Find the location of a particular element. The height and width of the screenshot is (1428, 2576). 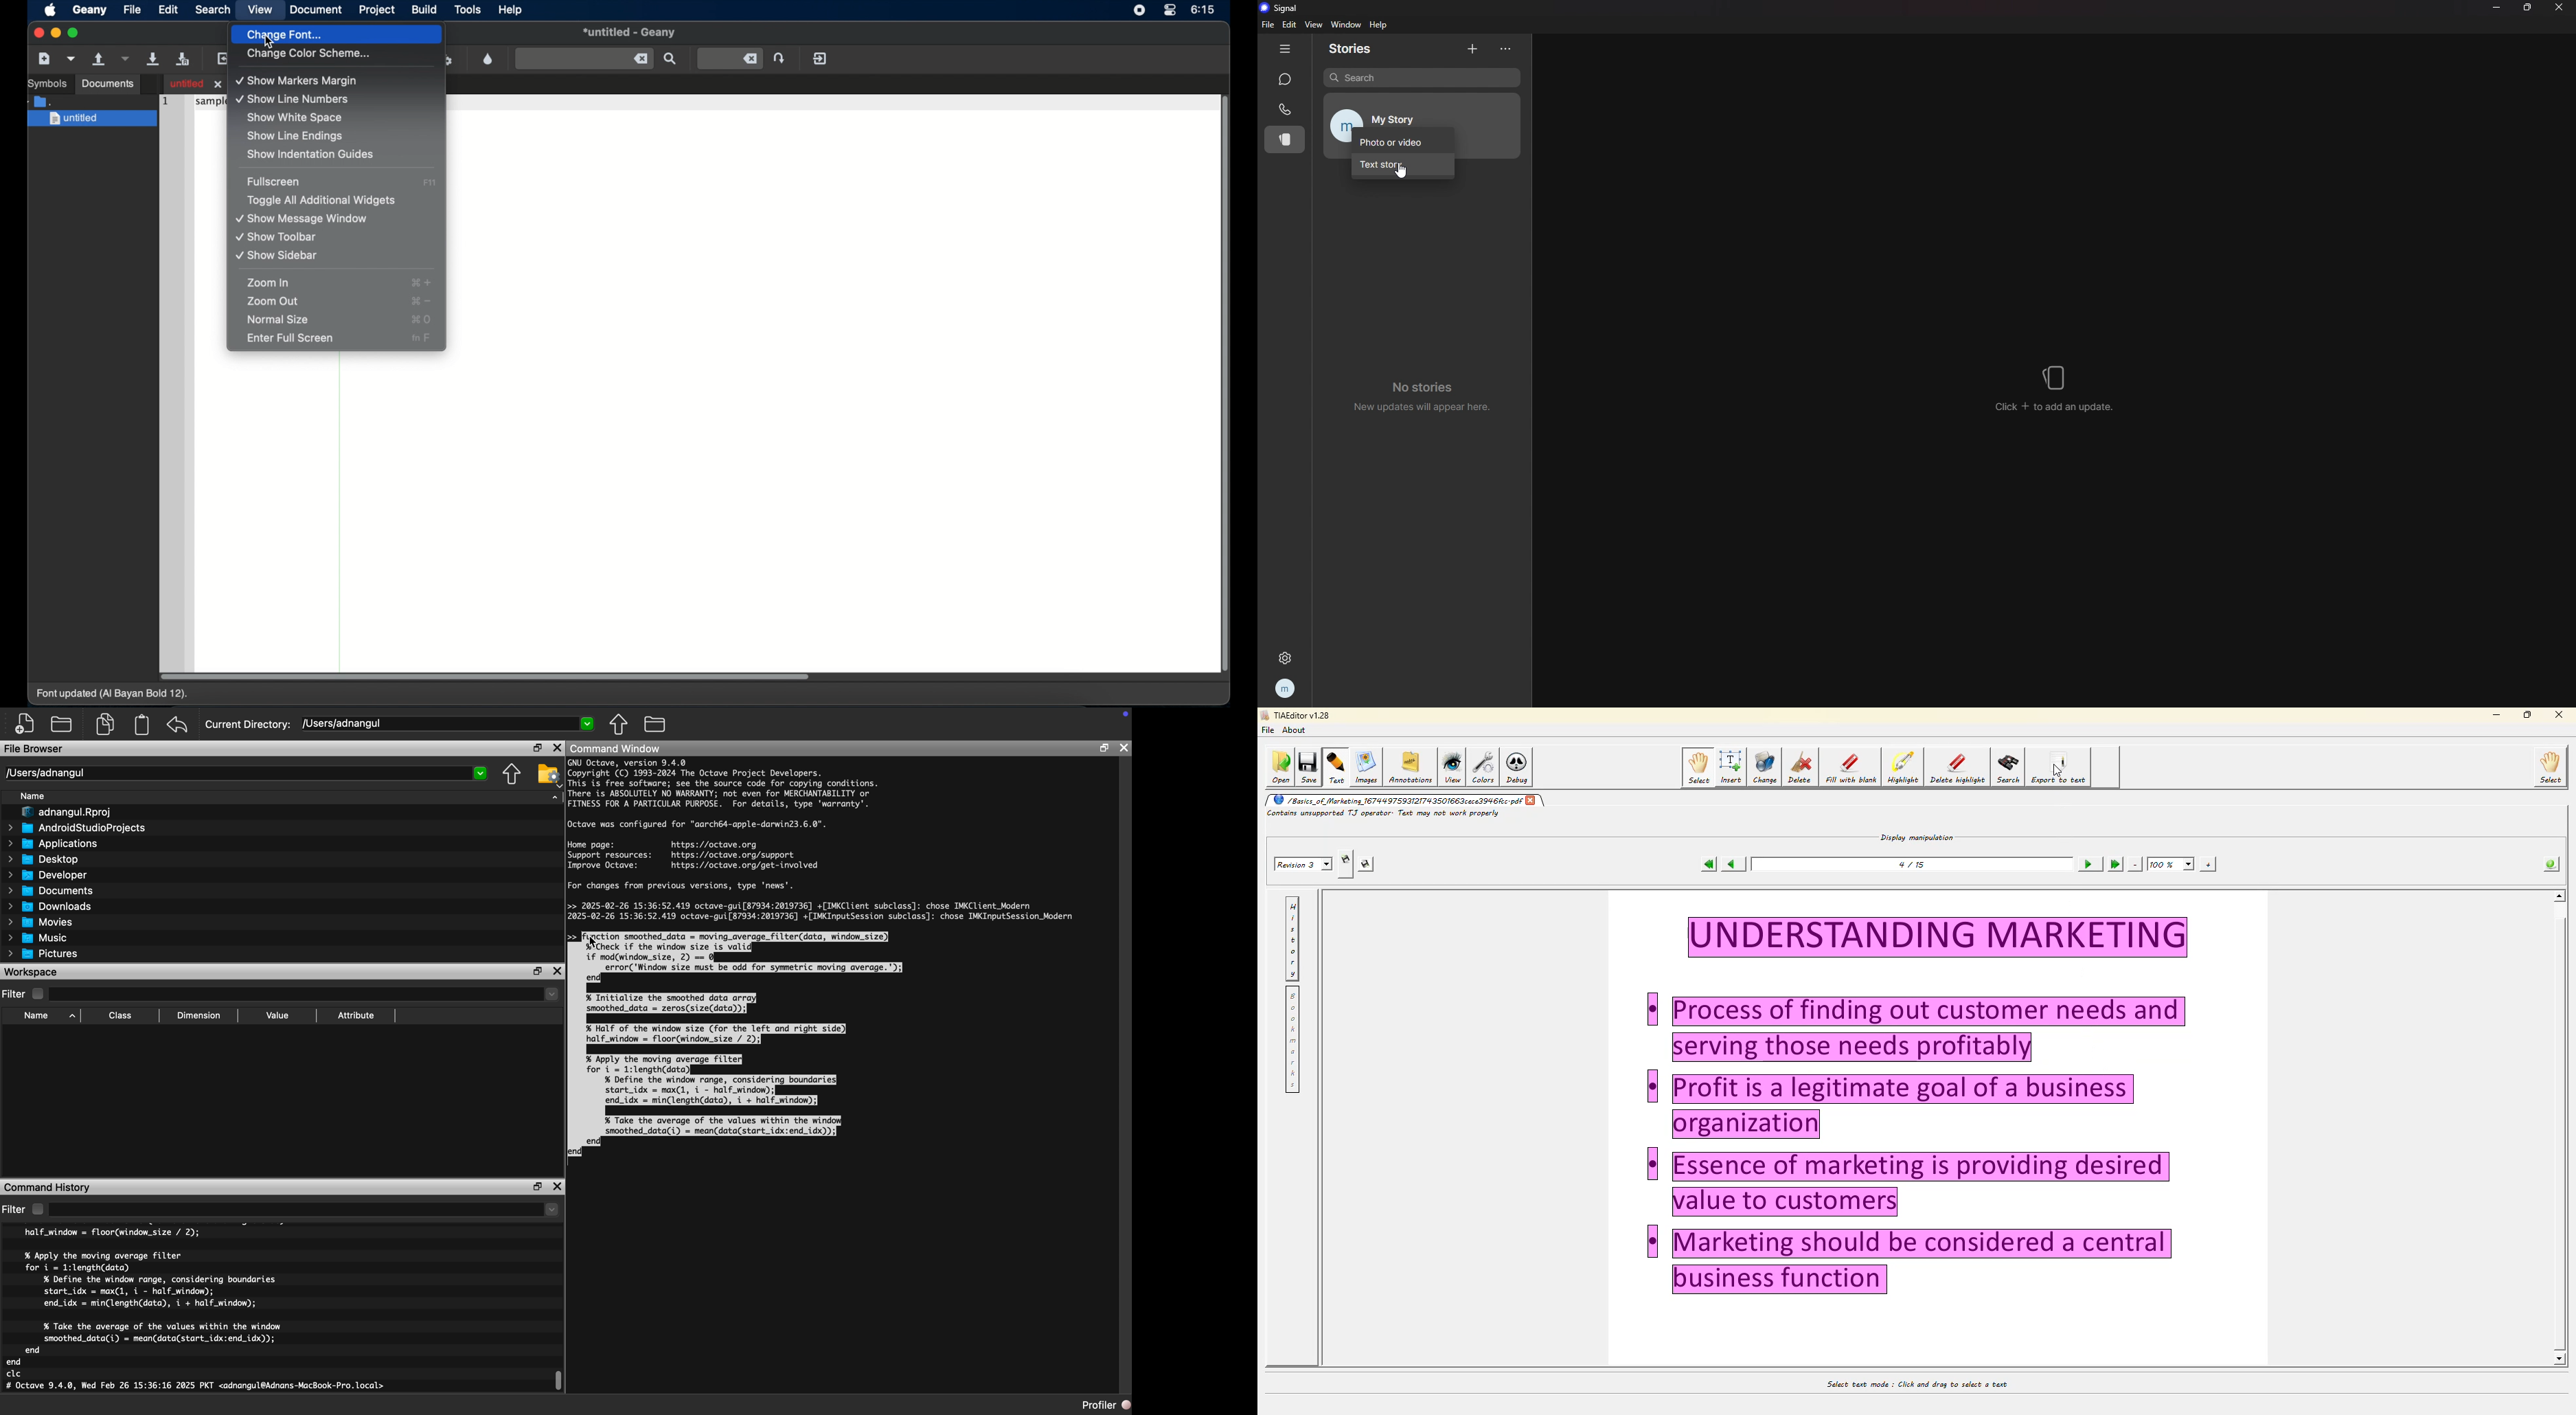

file is located at coordinates (1269, 24).